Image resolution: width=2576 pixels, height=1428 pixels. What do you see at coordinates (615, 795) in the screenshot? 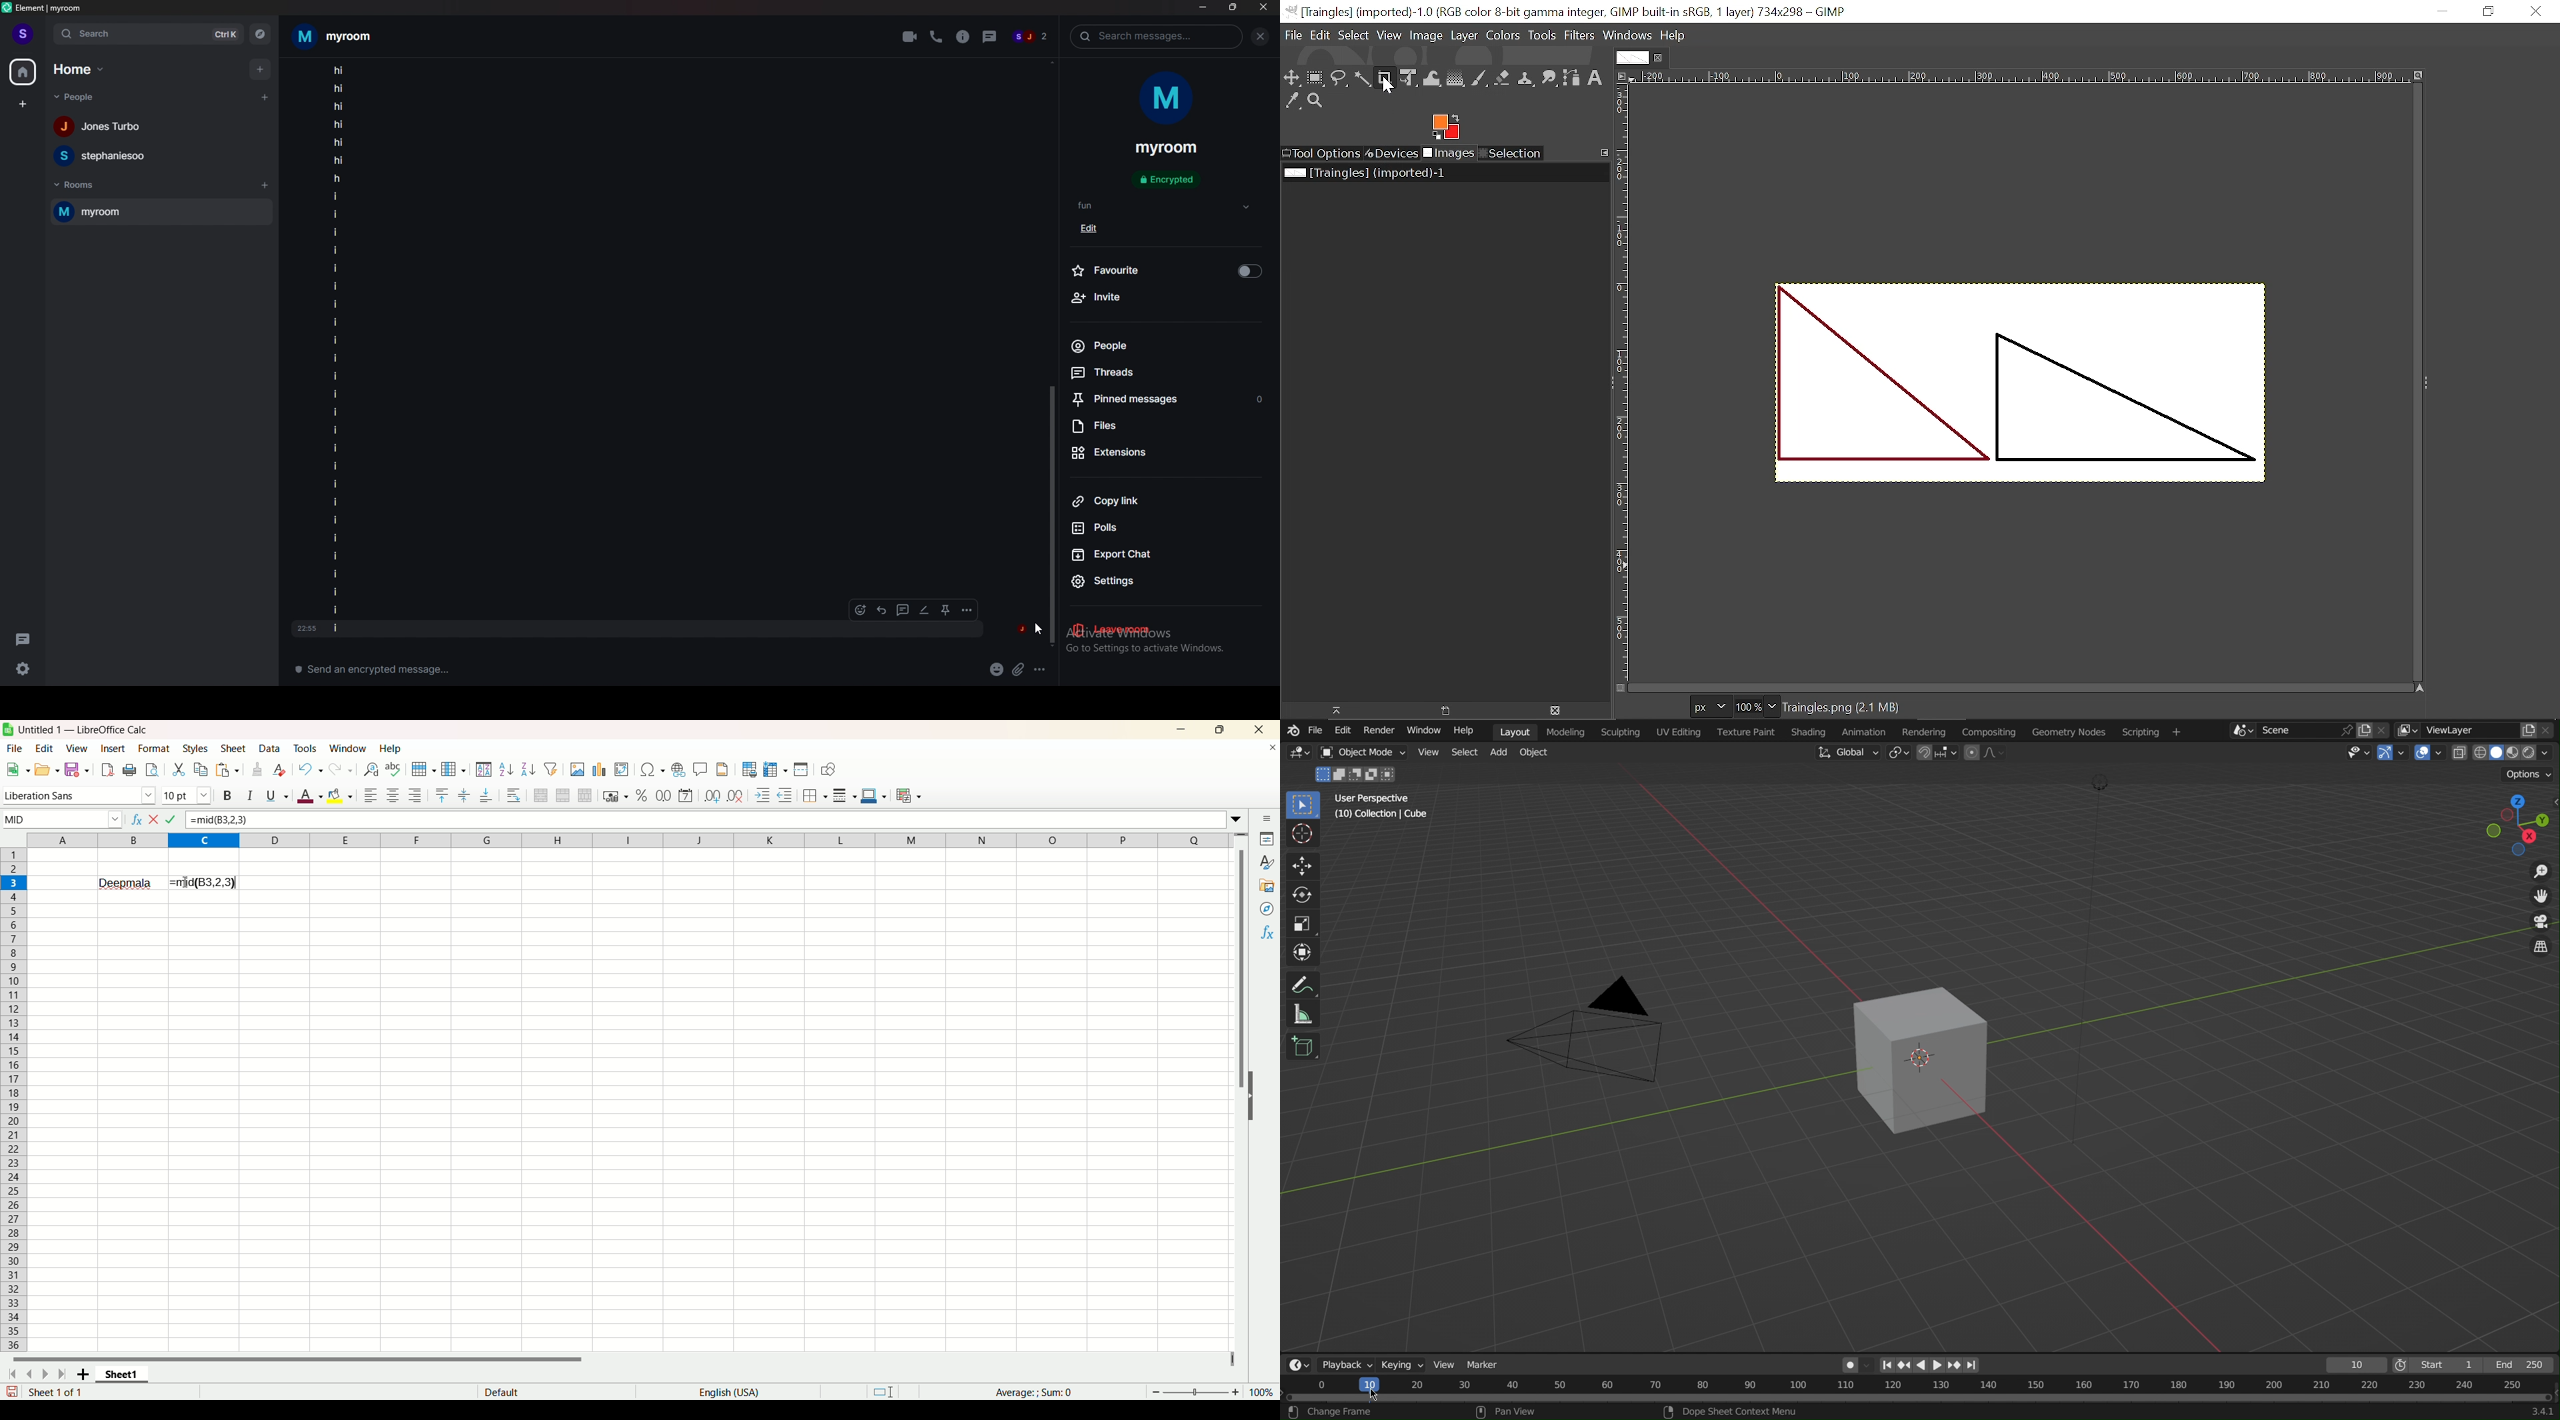
I see `Format as currency` at bounding box center [615, 795].